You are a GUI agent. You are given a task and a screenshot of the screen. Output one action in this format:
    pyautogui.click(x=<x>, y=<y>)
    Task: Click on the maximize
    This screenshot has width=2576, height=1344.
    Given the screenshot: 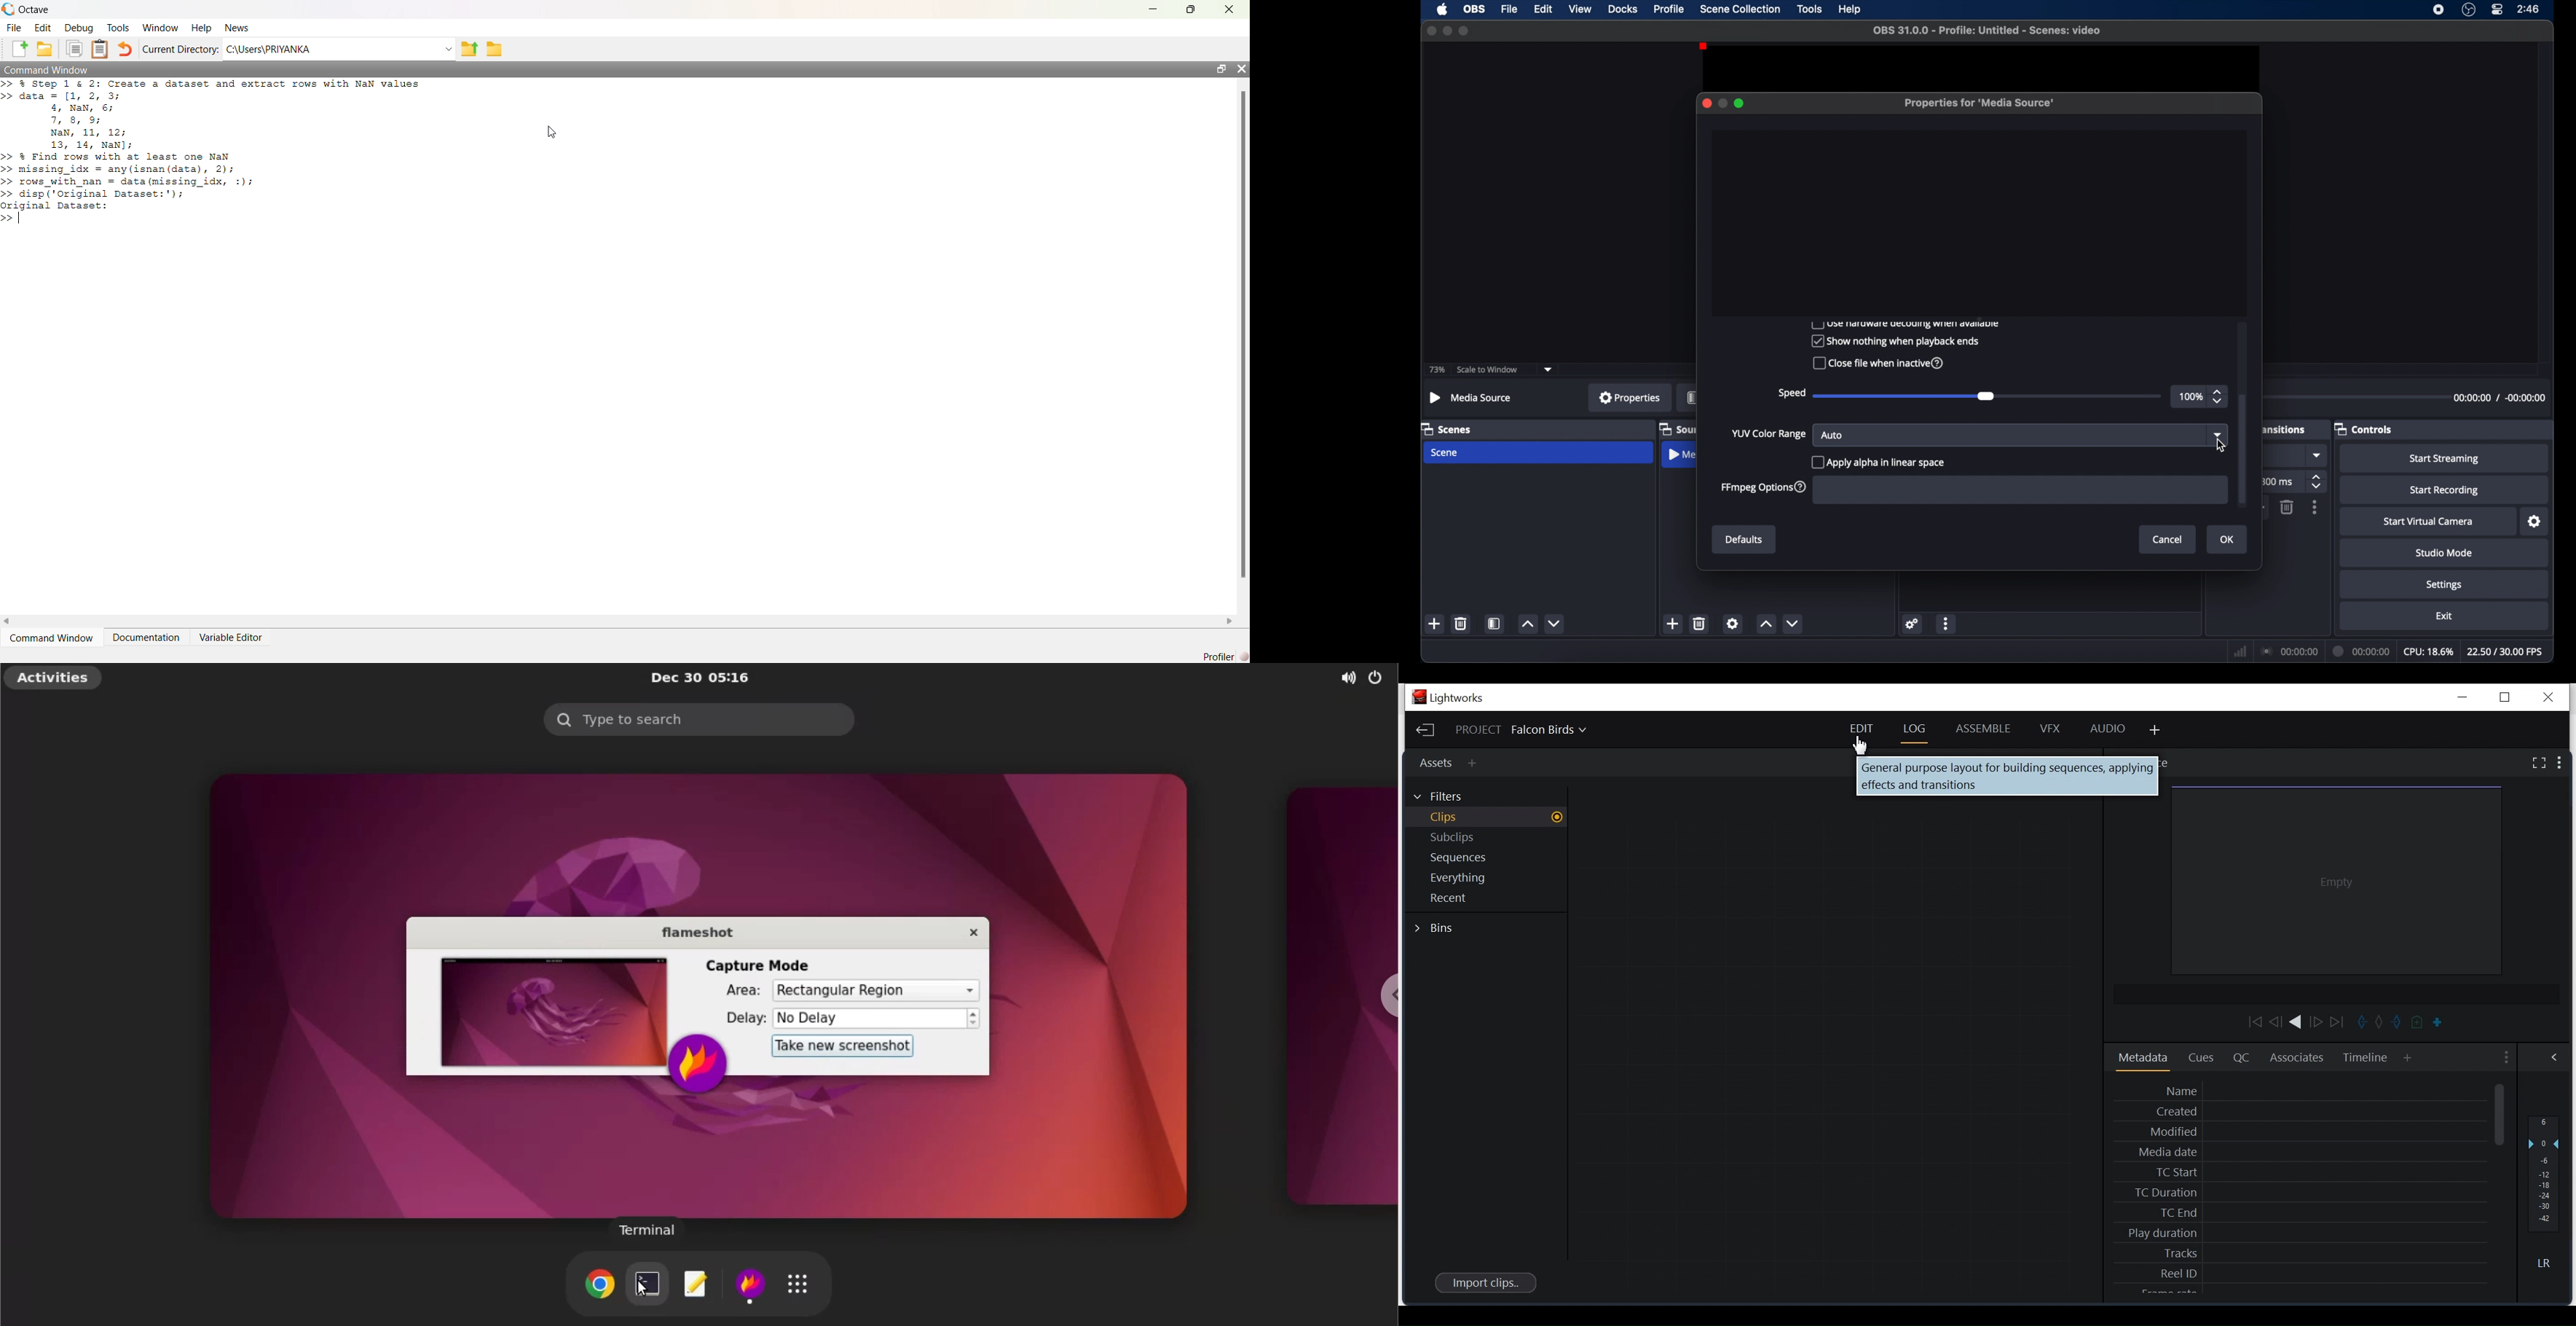 What is the action you would take?
    pyautogui.click(x=1465, y=31)
    